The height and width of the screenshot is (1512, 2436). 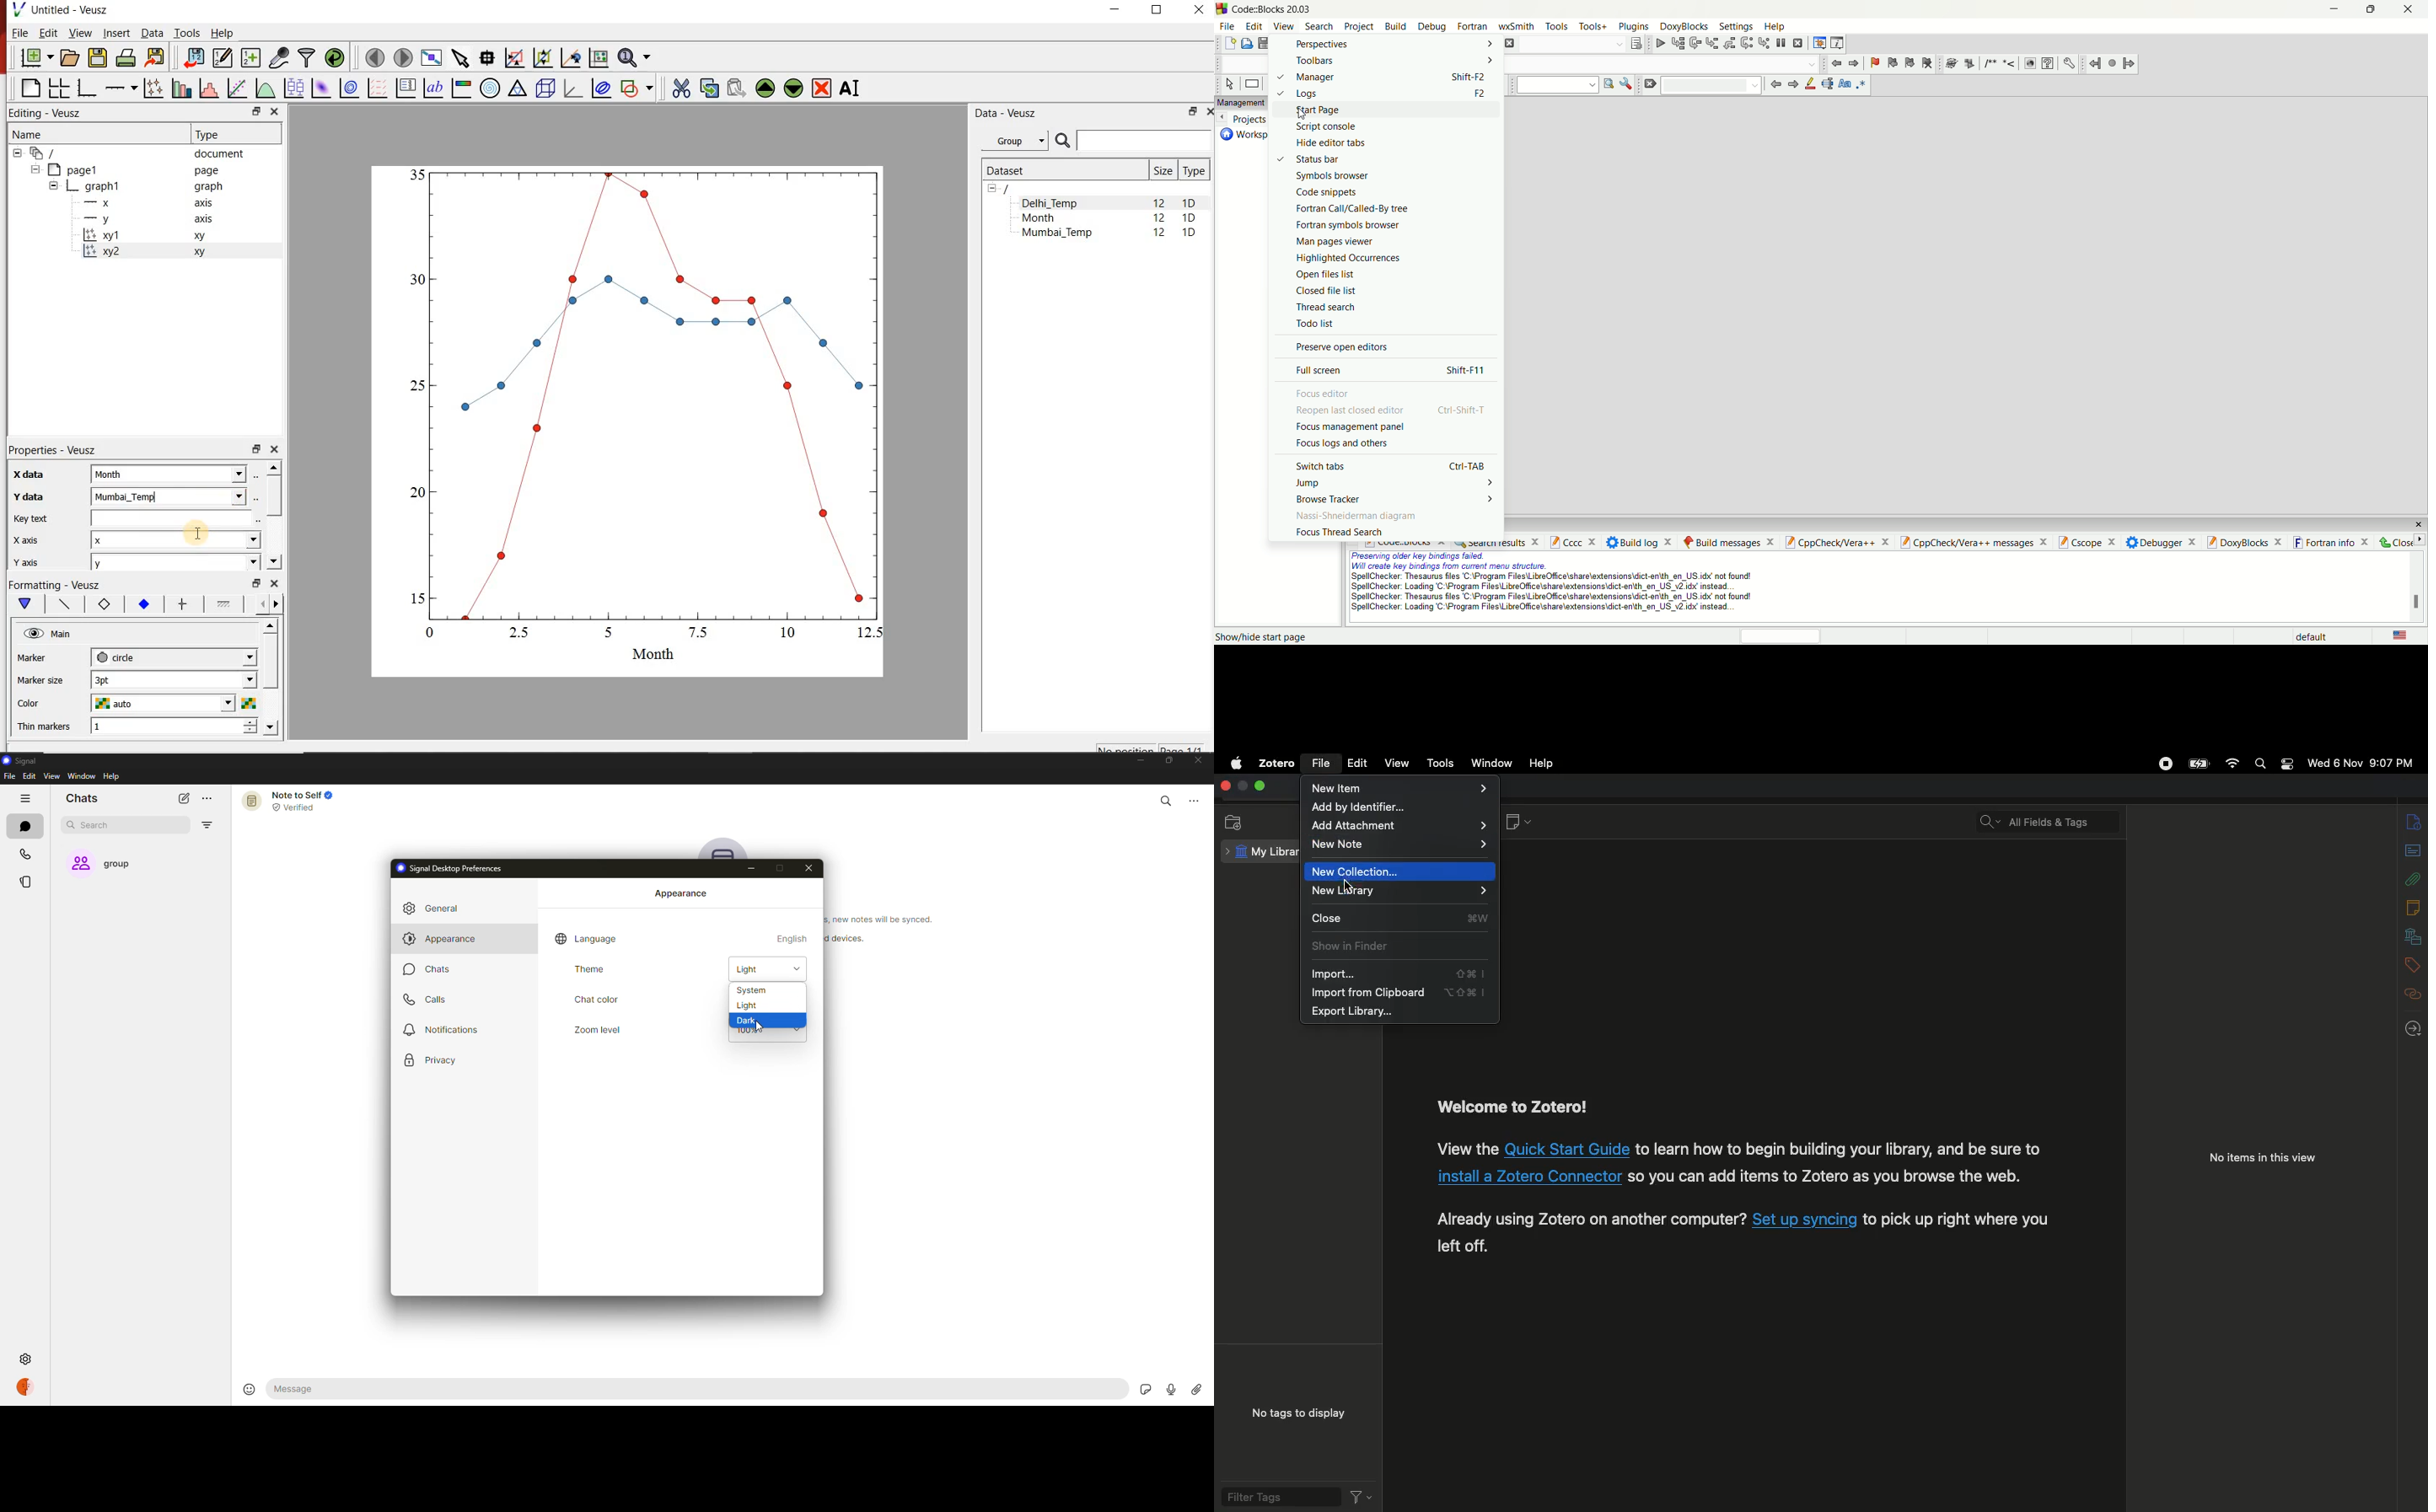 I want to click on note to self, so click(x=293, y=800).